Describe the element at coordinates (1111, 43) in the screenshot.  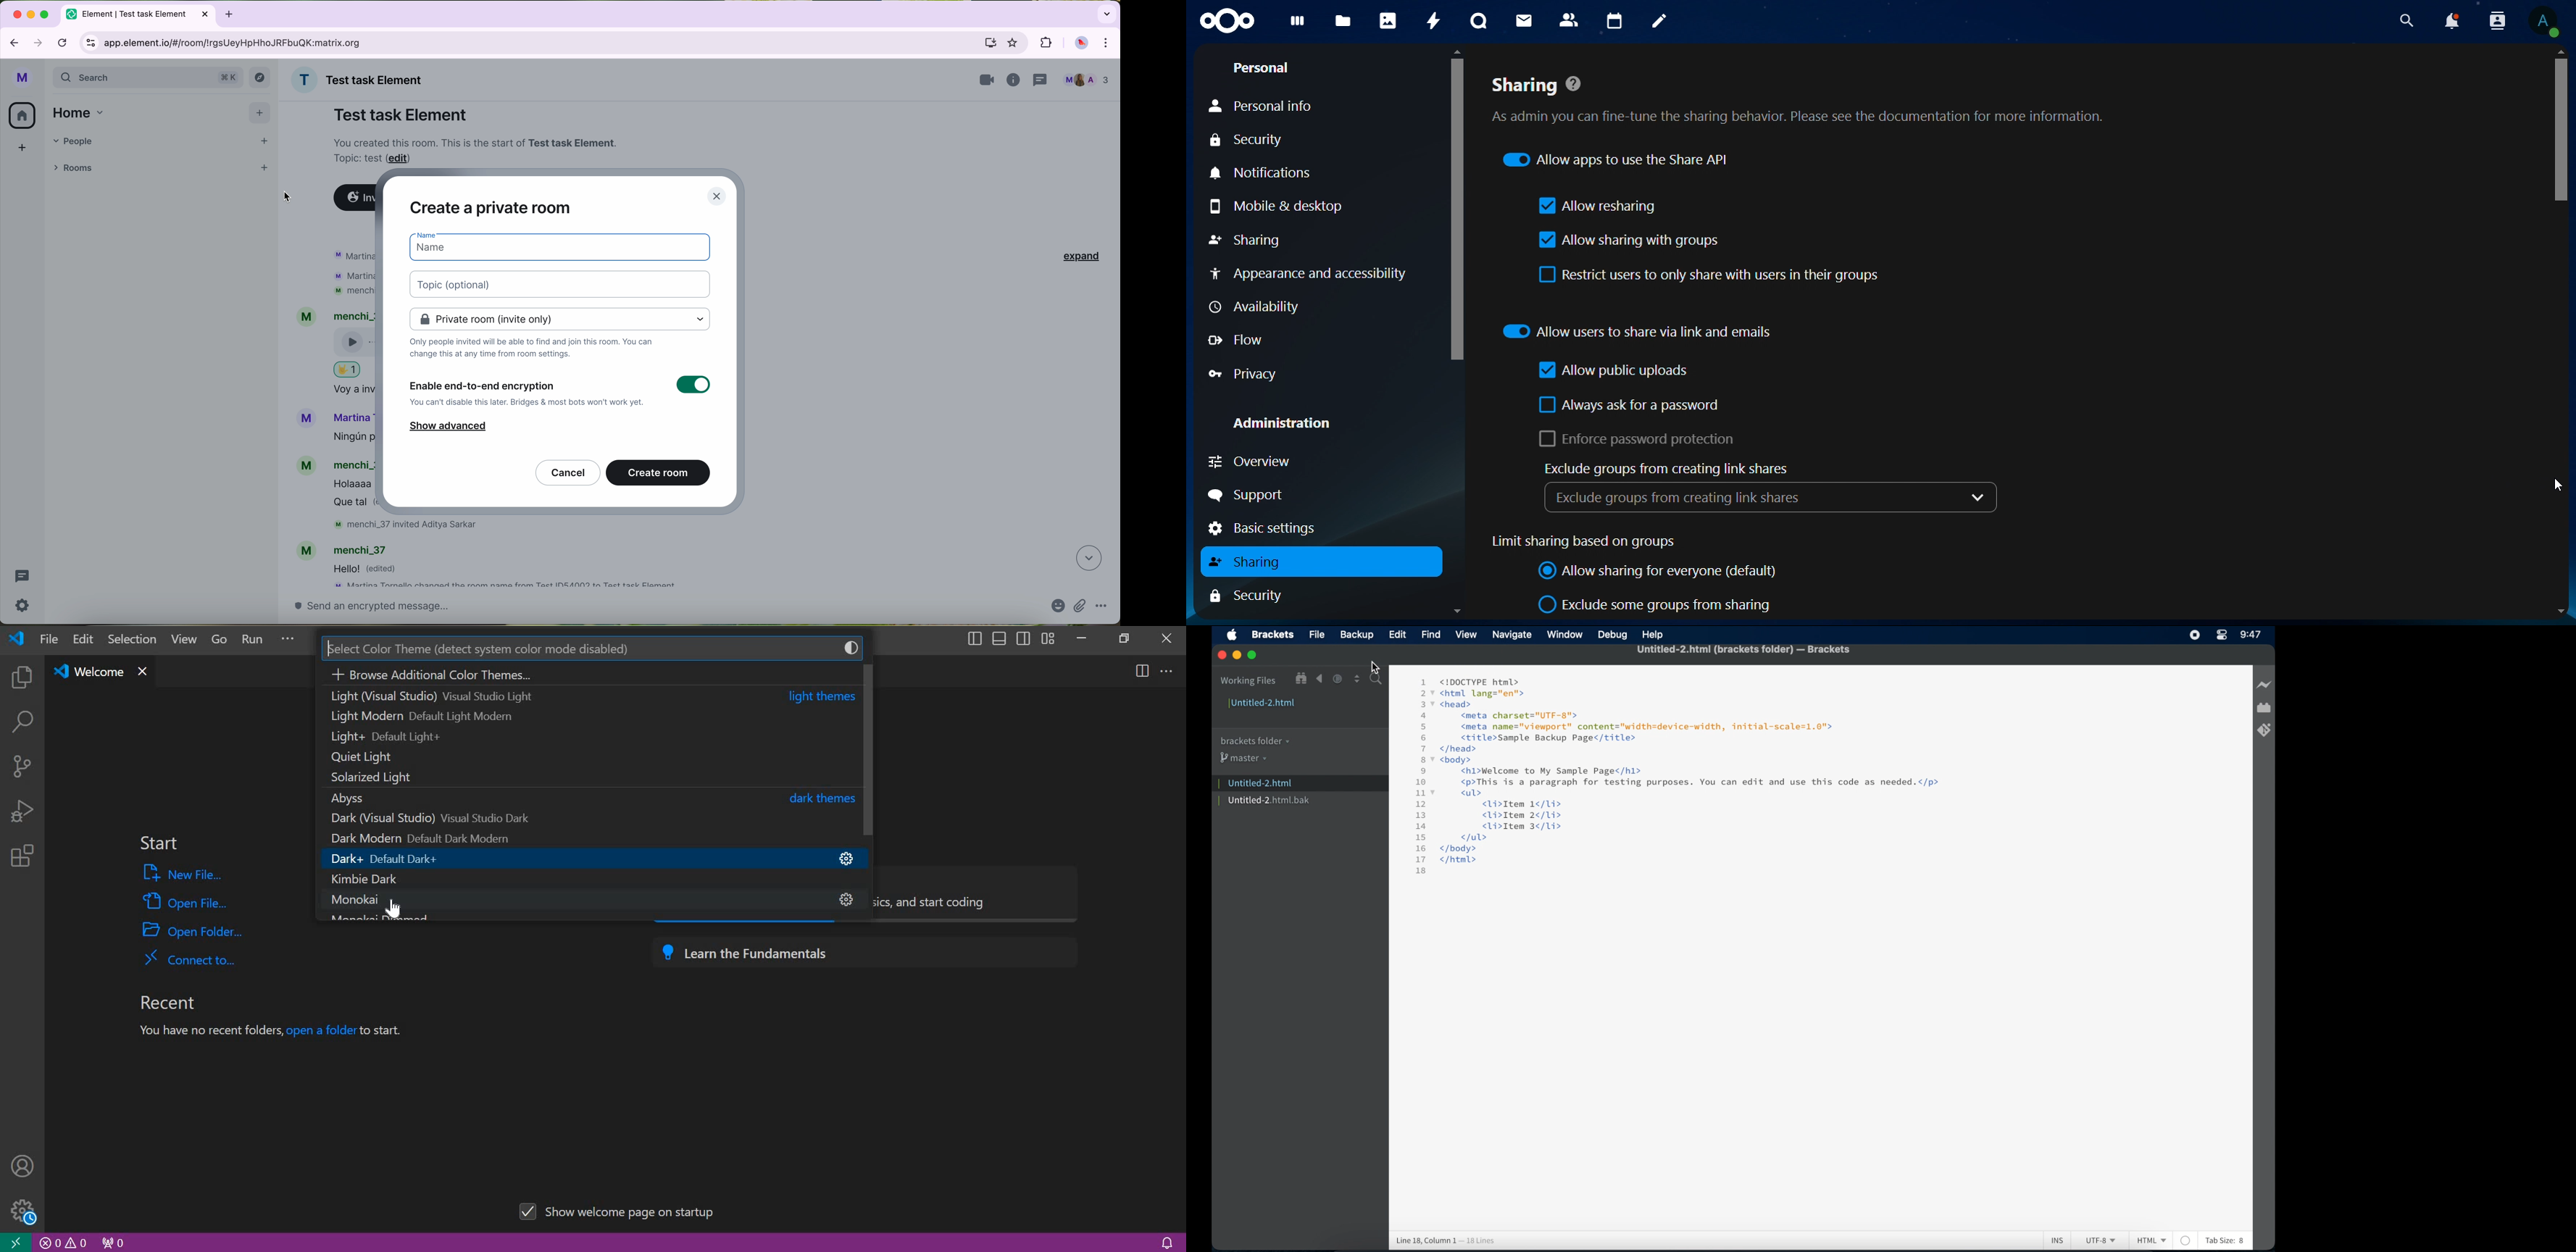
I see `control and customize Google Chrome` at that location.